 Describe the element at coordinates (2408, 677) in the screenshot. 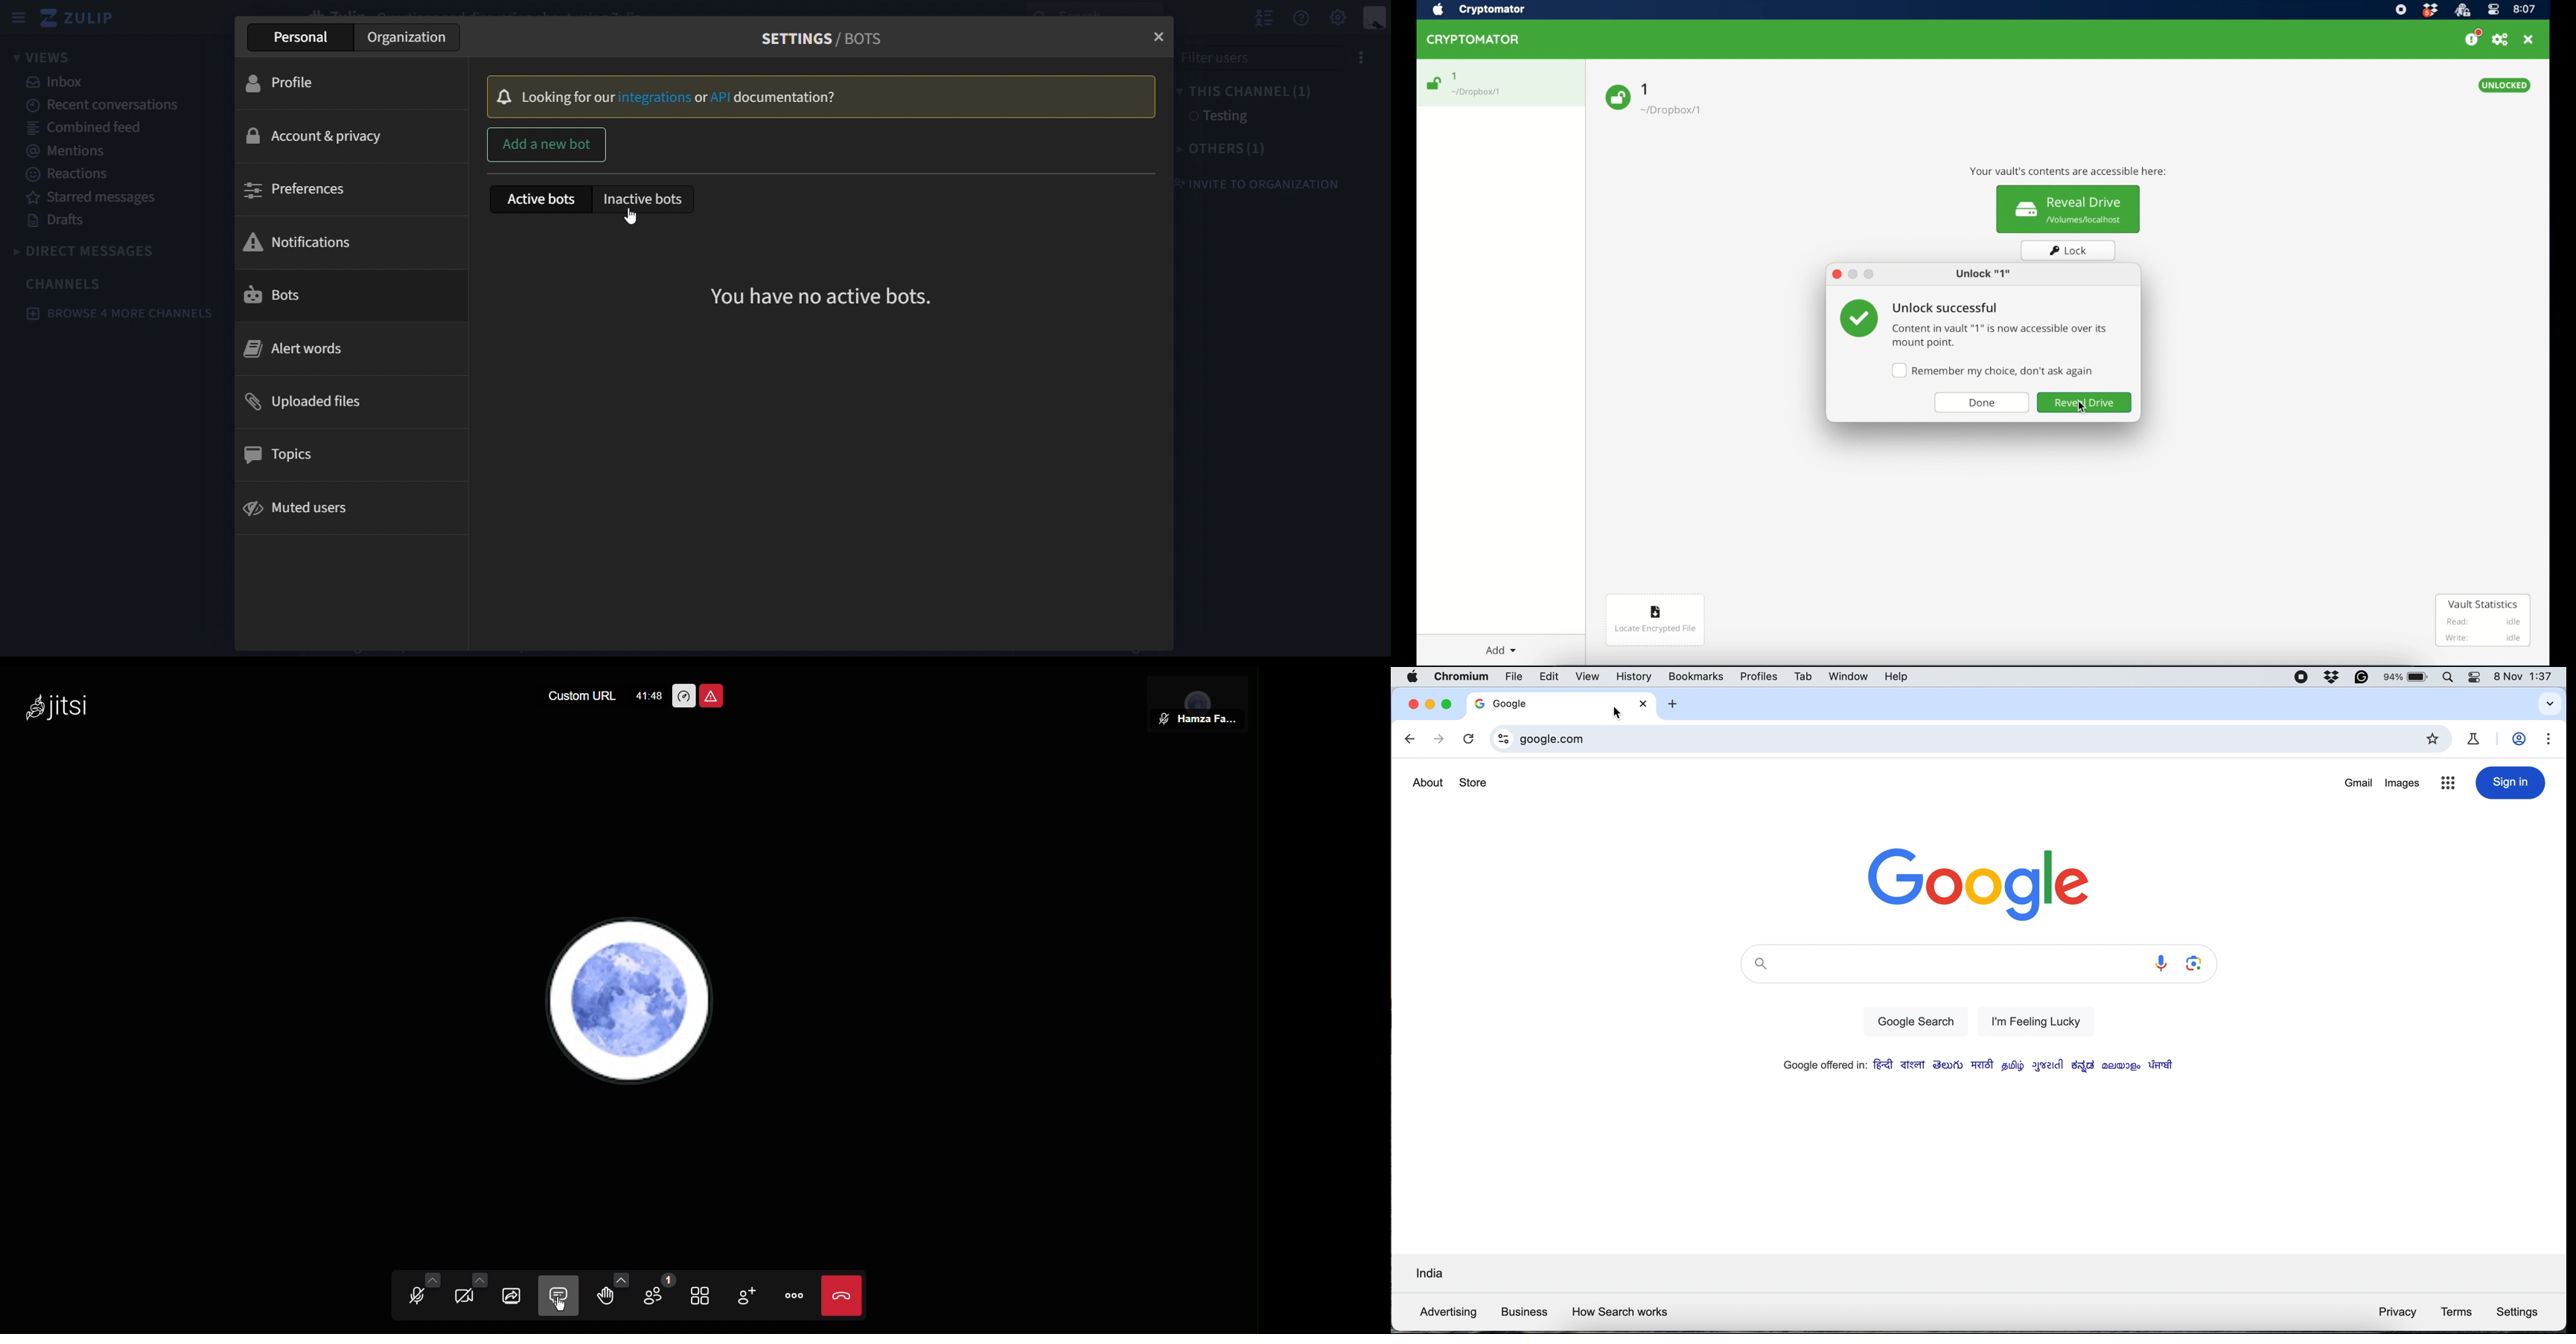

I see `battery` at that location.